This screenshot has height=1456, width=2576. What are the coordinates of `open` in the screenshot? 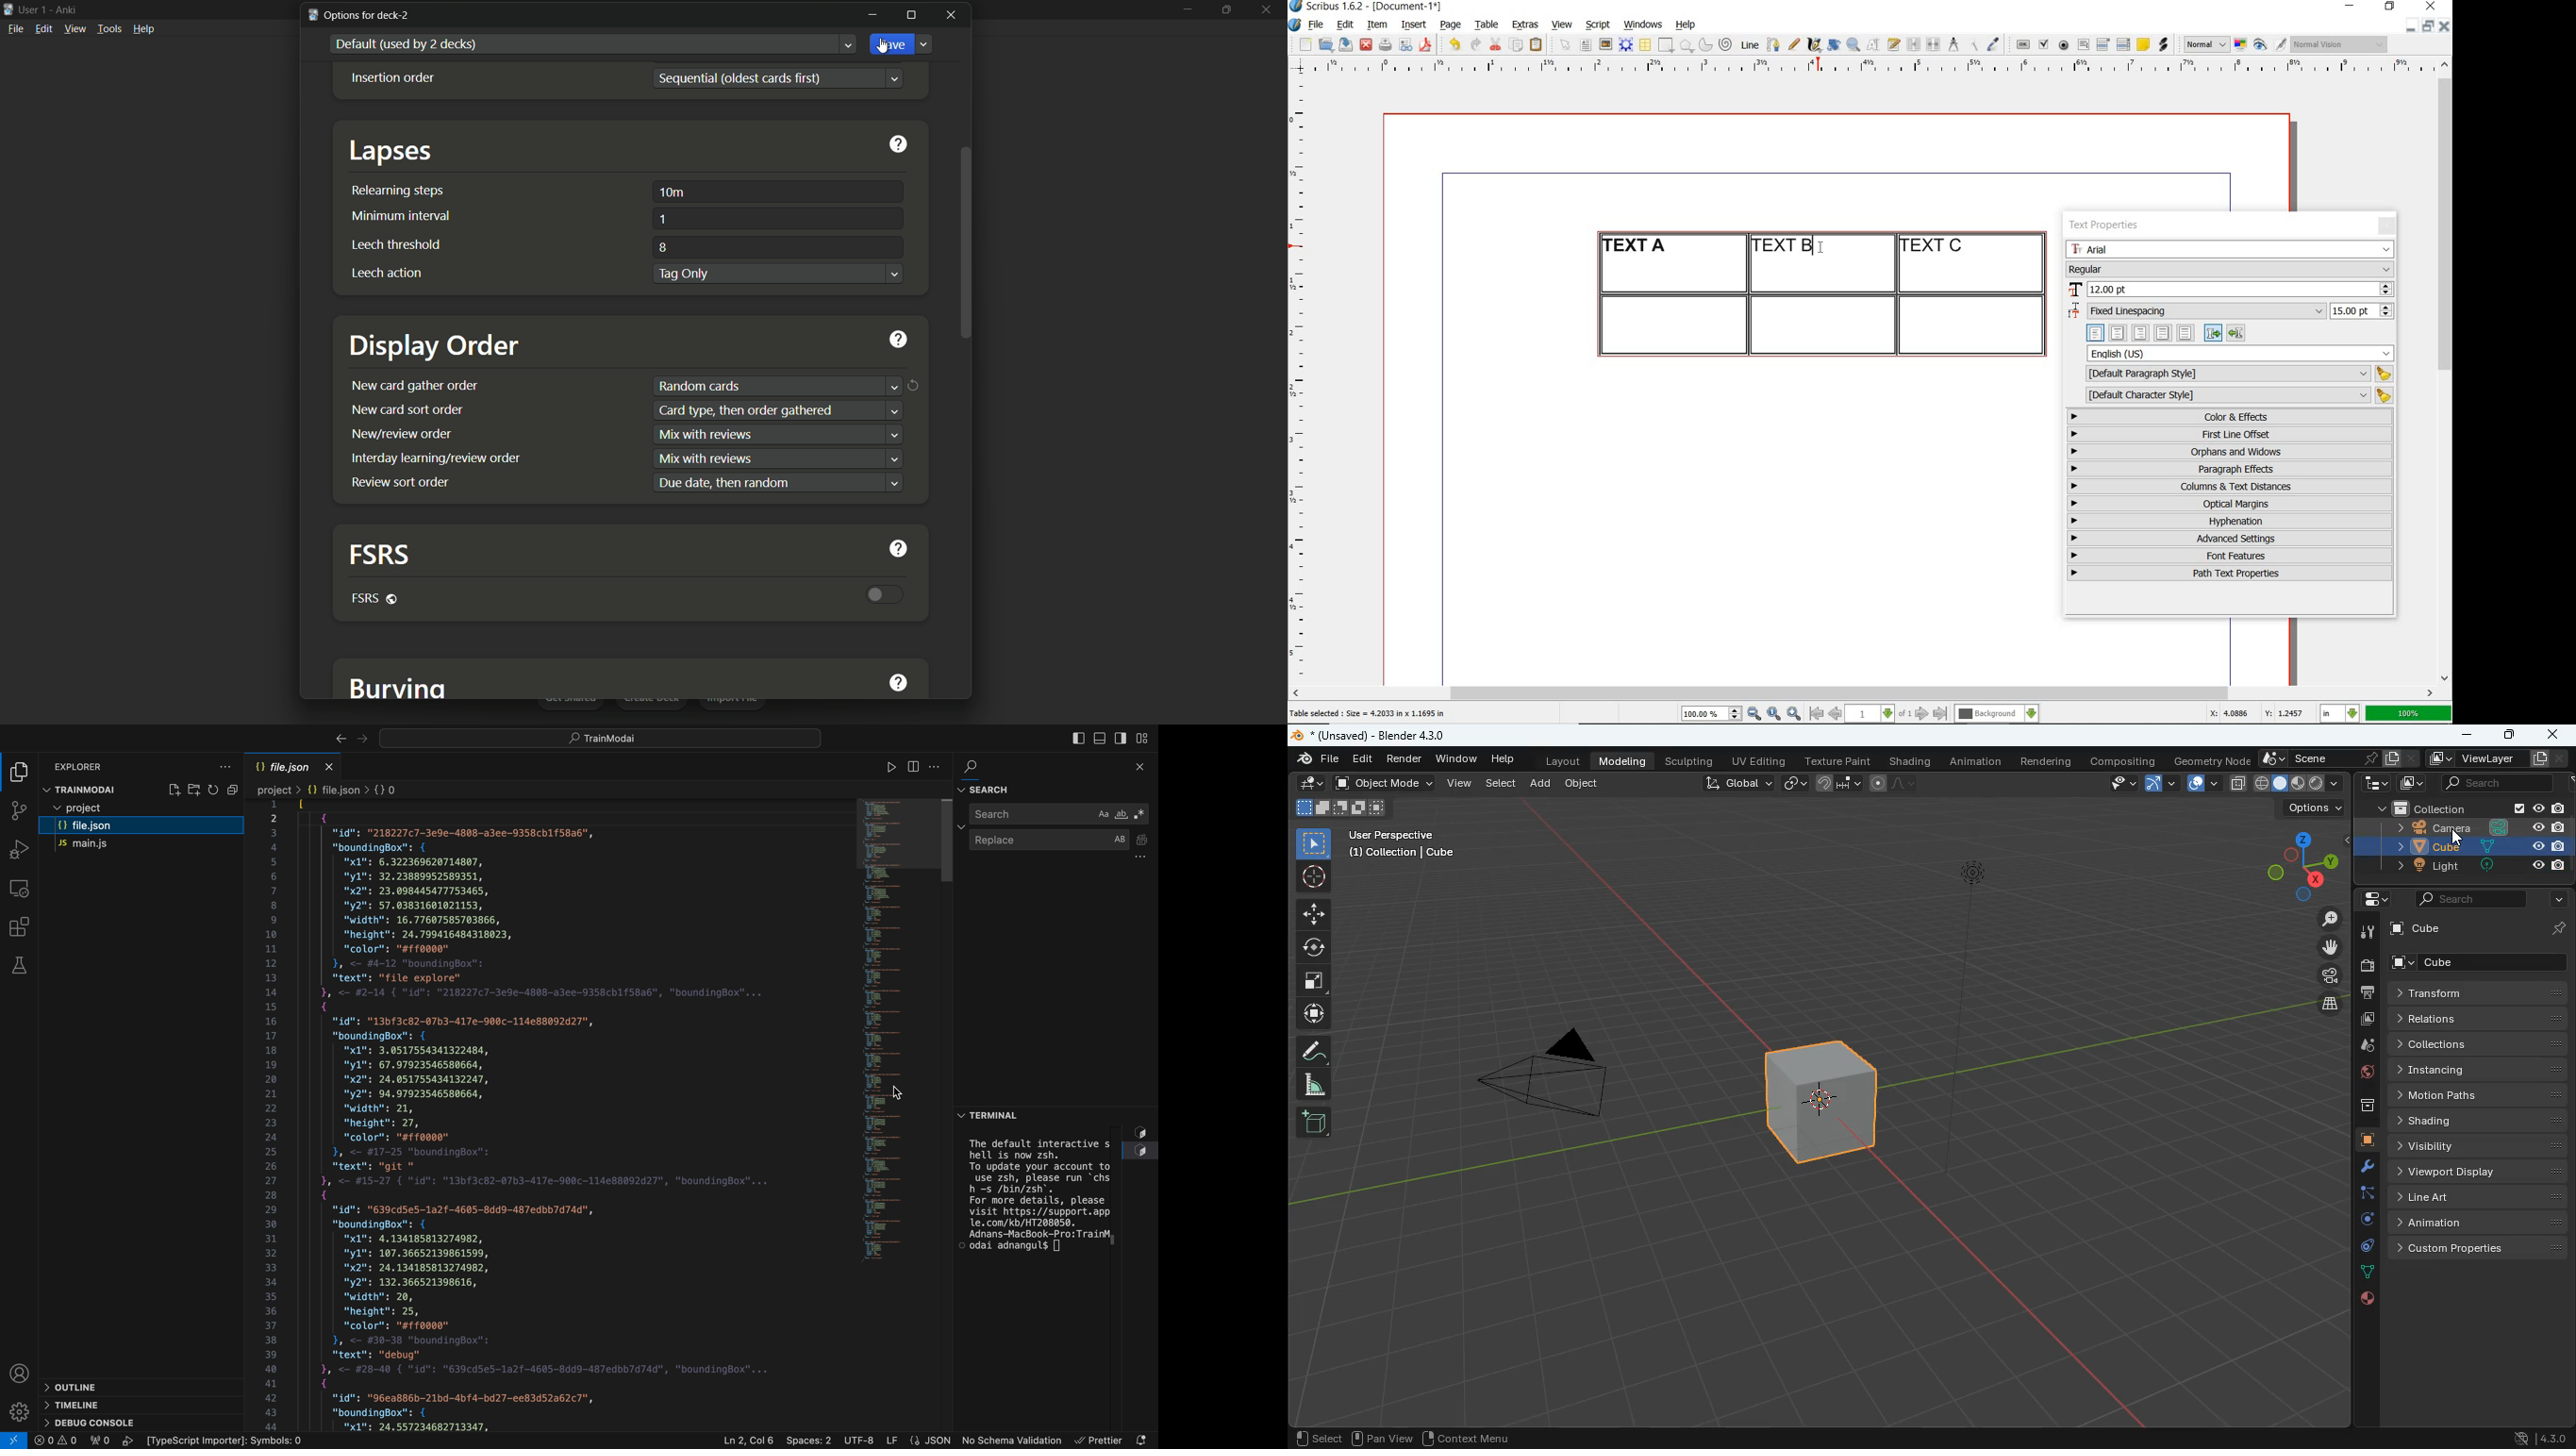 It's located at (1325, 44).